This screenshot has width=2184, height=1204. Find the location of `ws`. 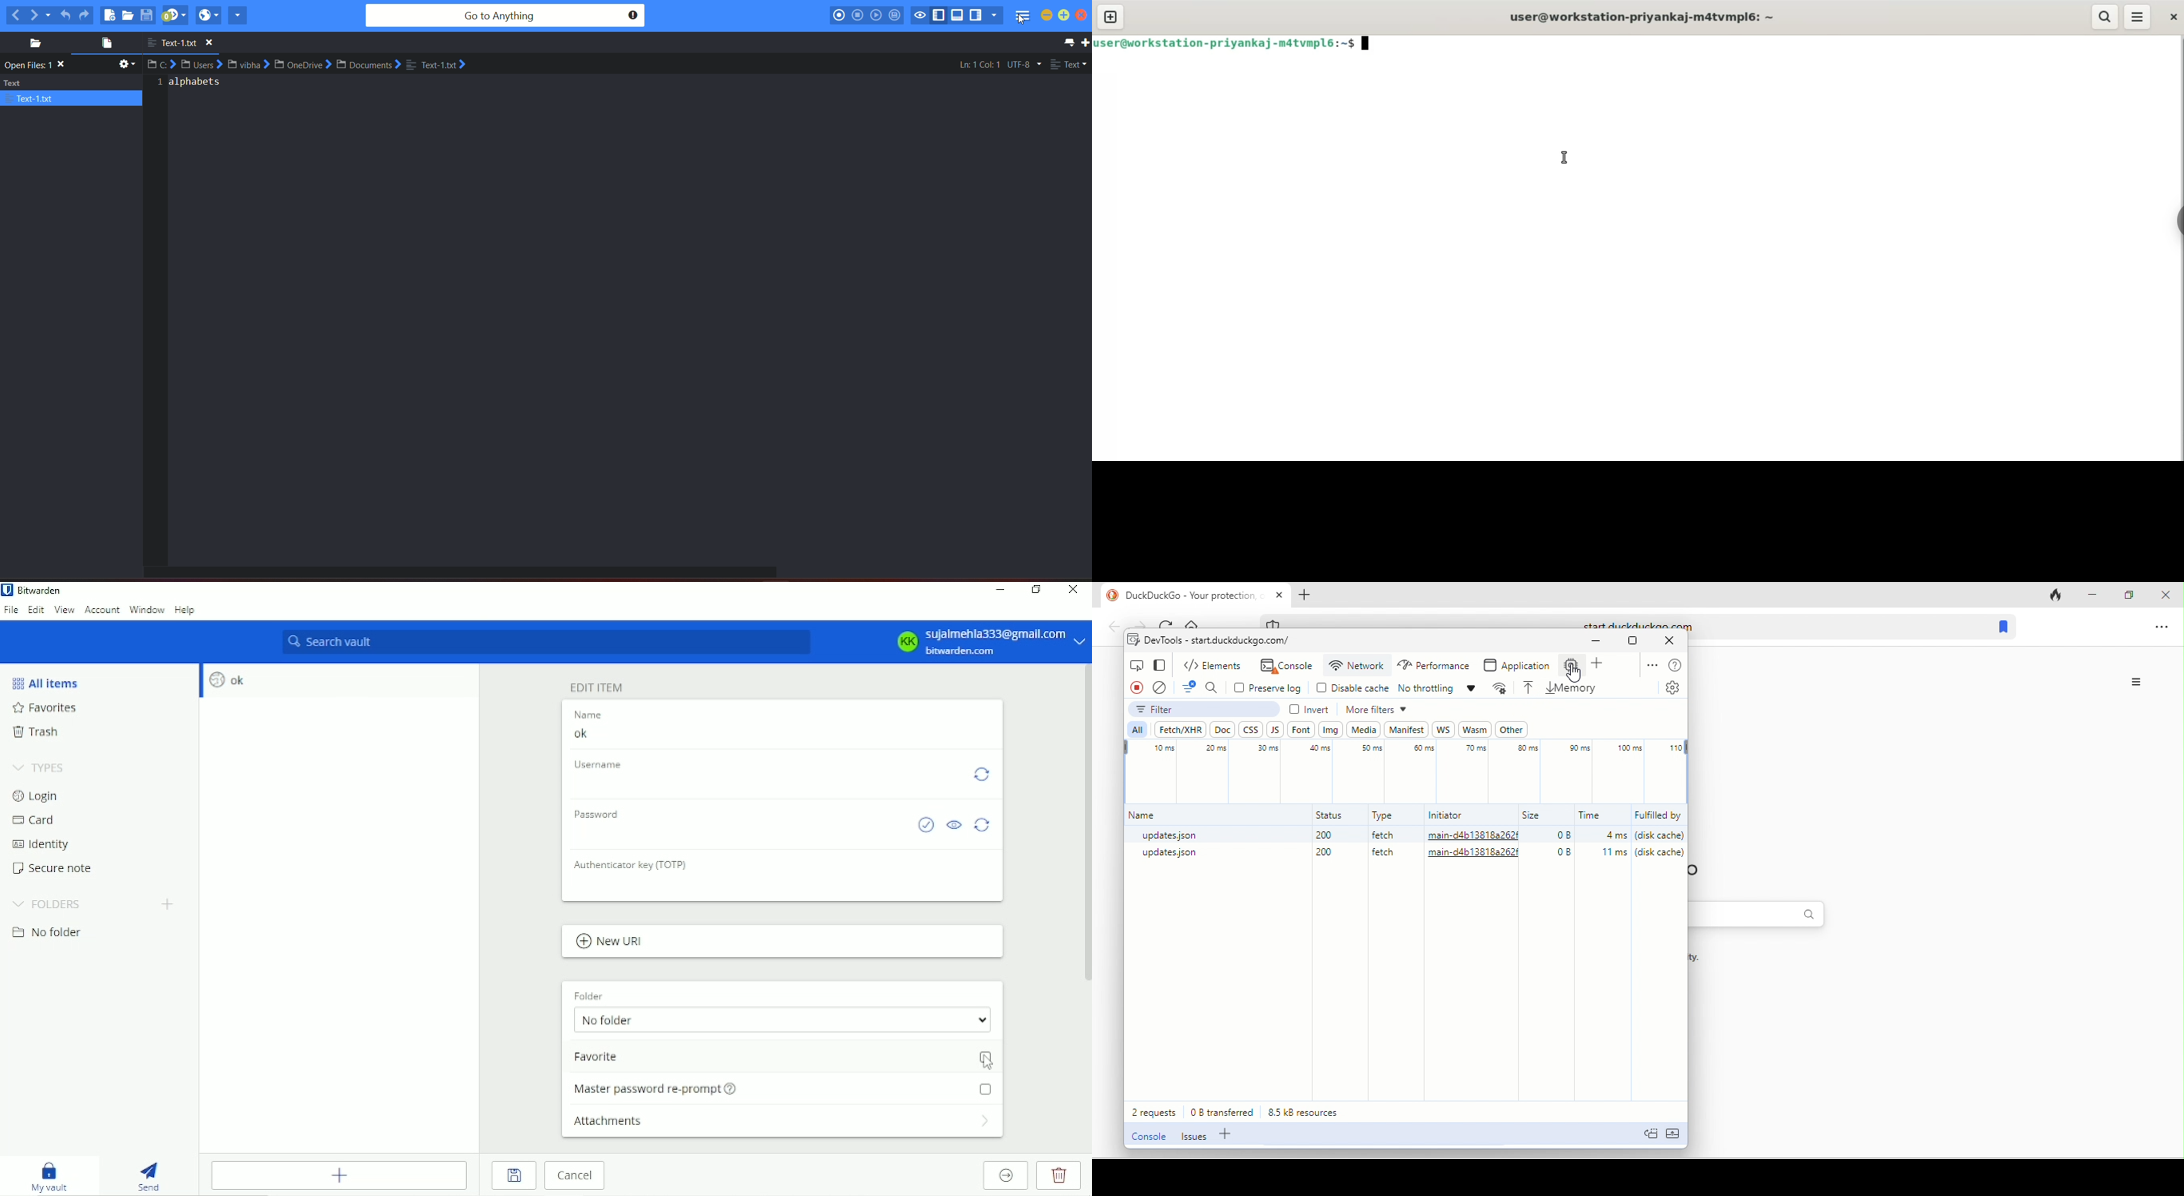

ws is located at coordinates (1444, 728).